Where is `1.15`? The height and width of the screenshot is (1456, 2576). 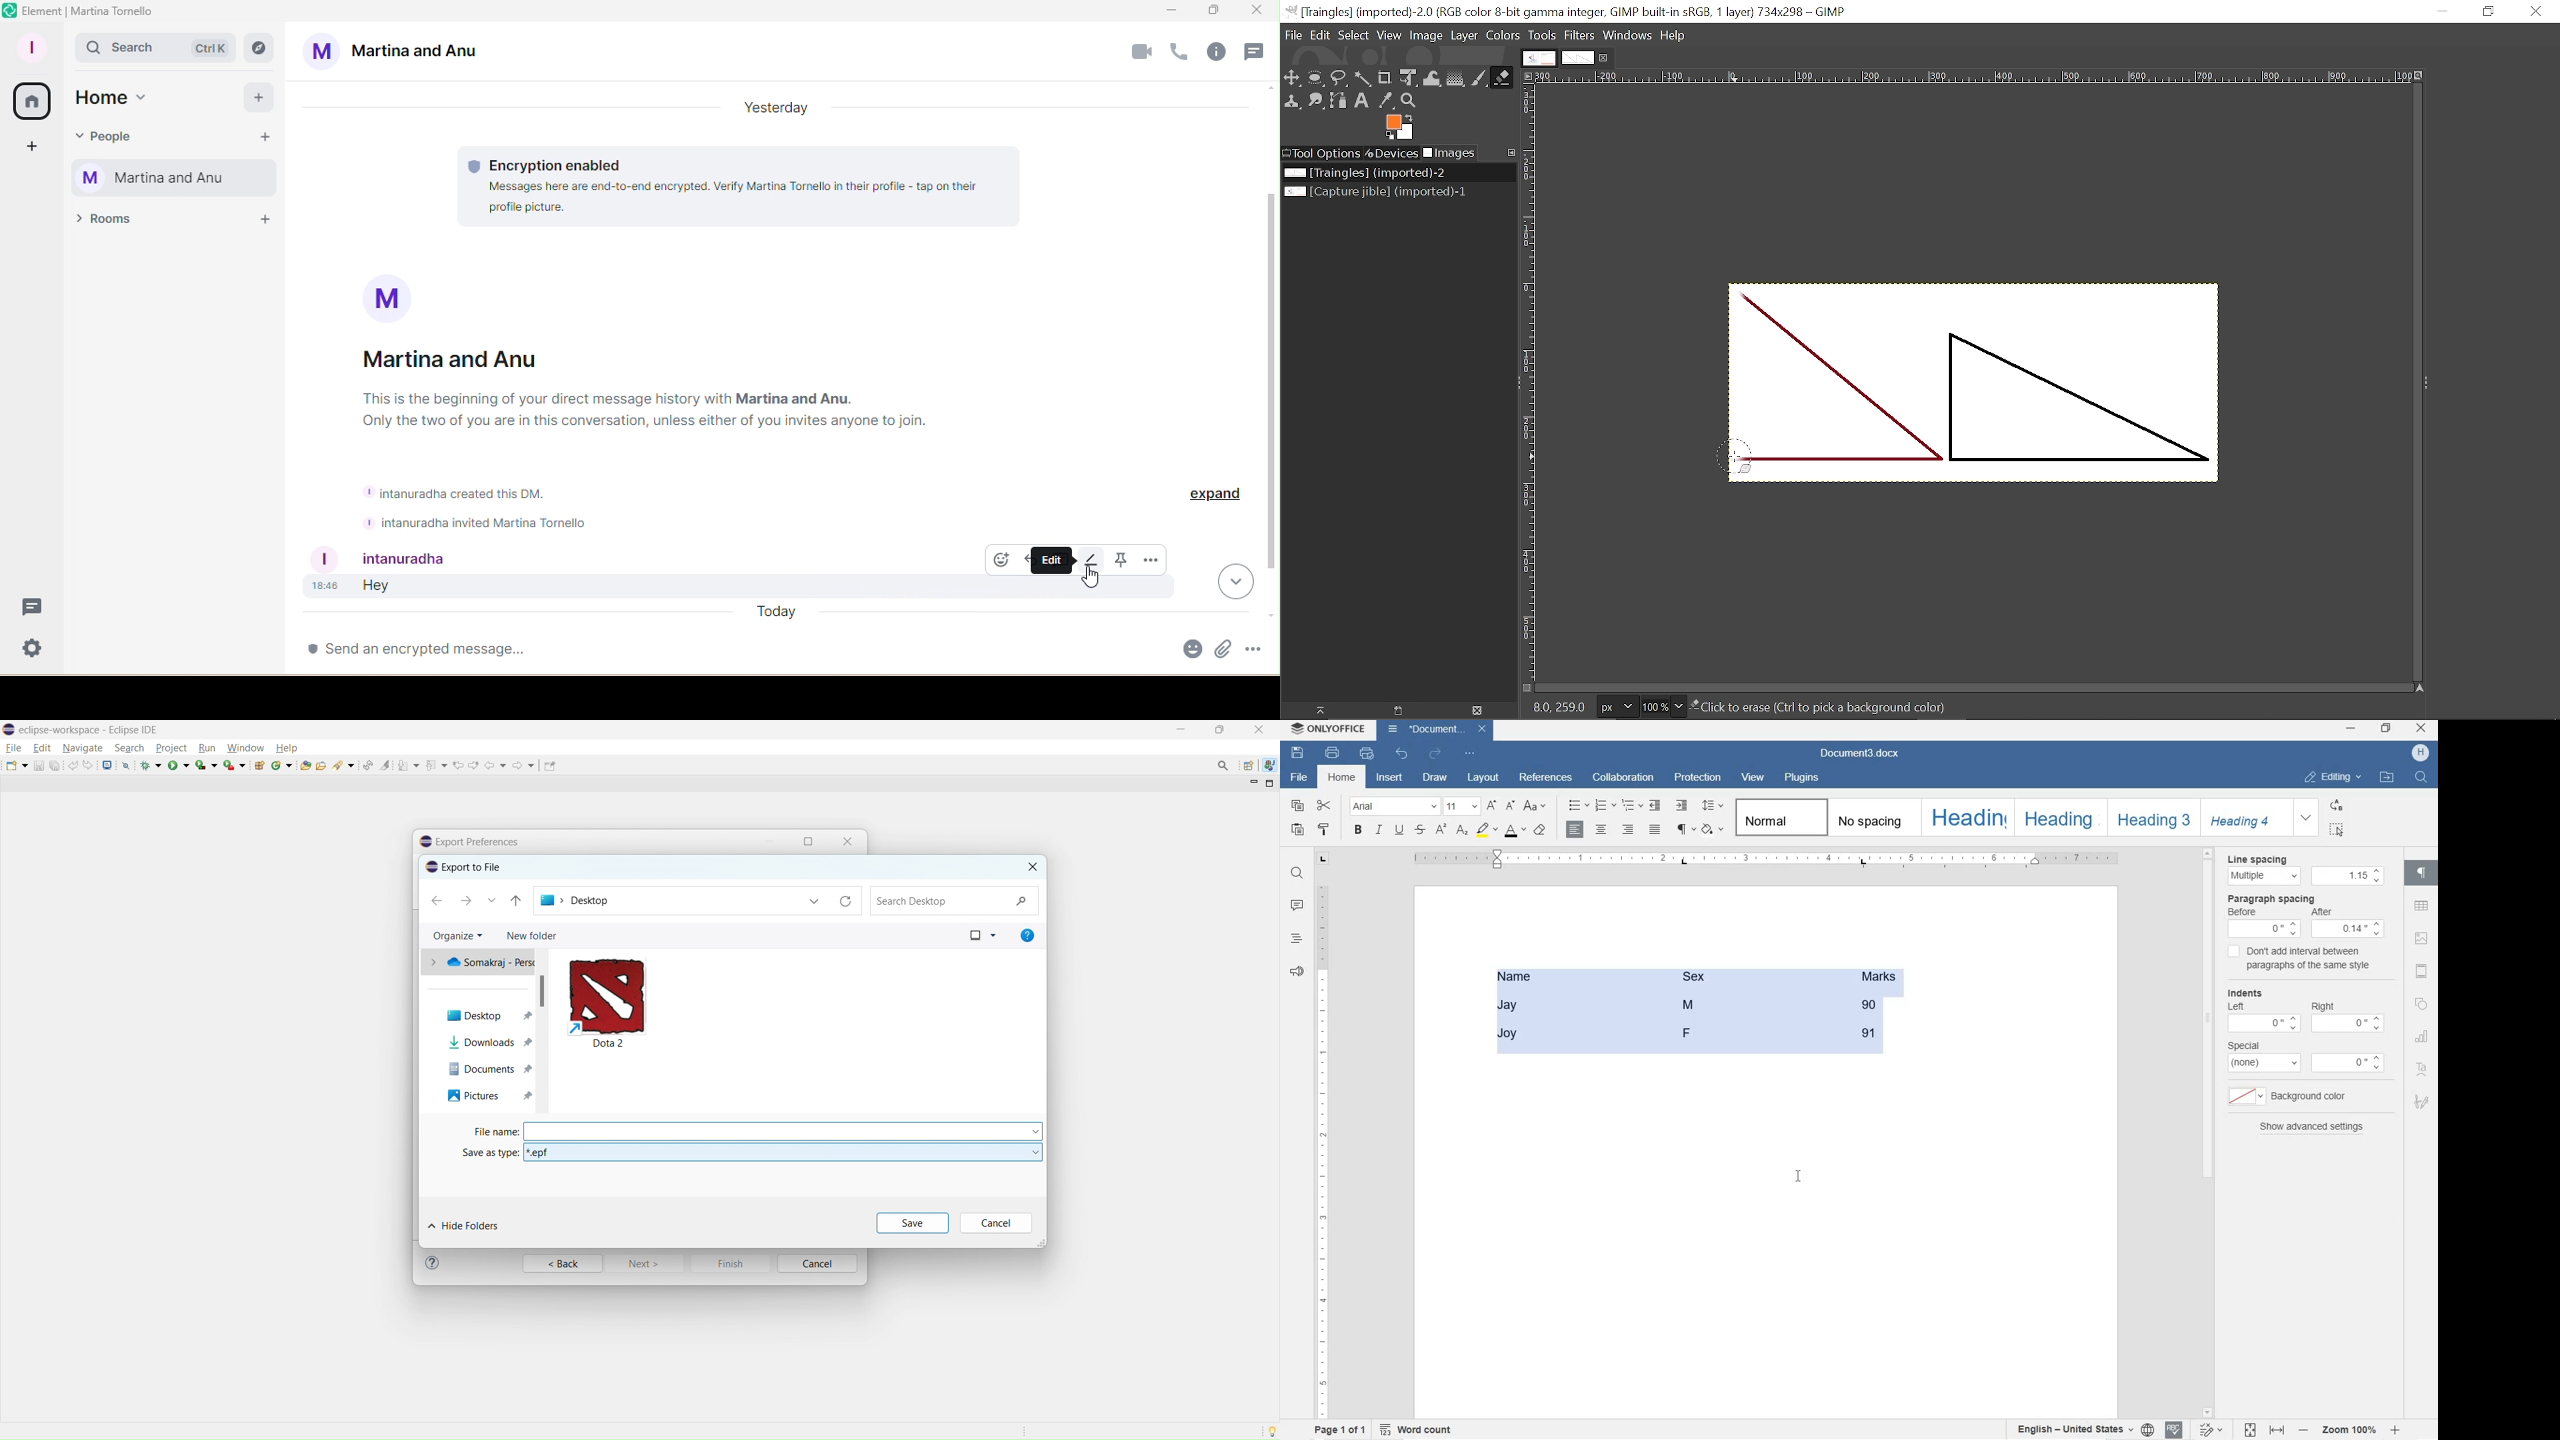
1.15 is located at coordinates (2350, 877).